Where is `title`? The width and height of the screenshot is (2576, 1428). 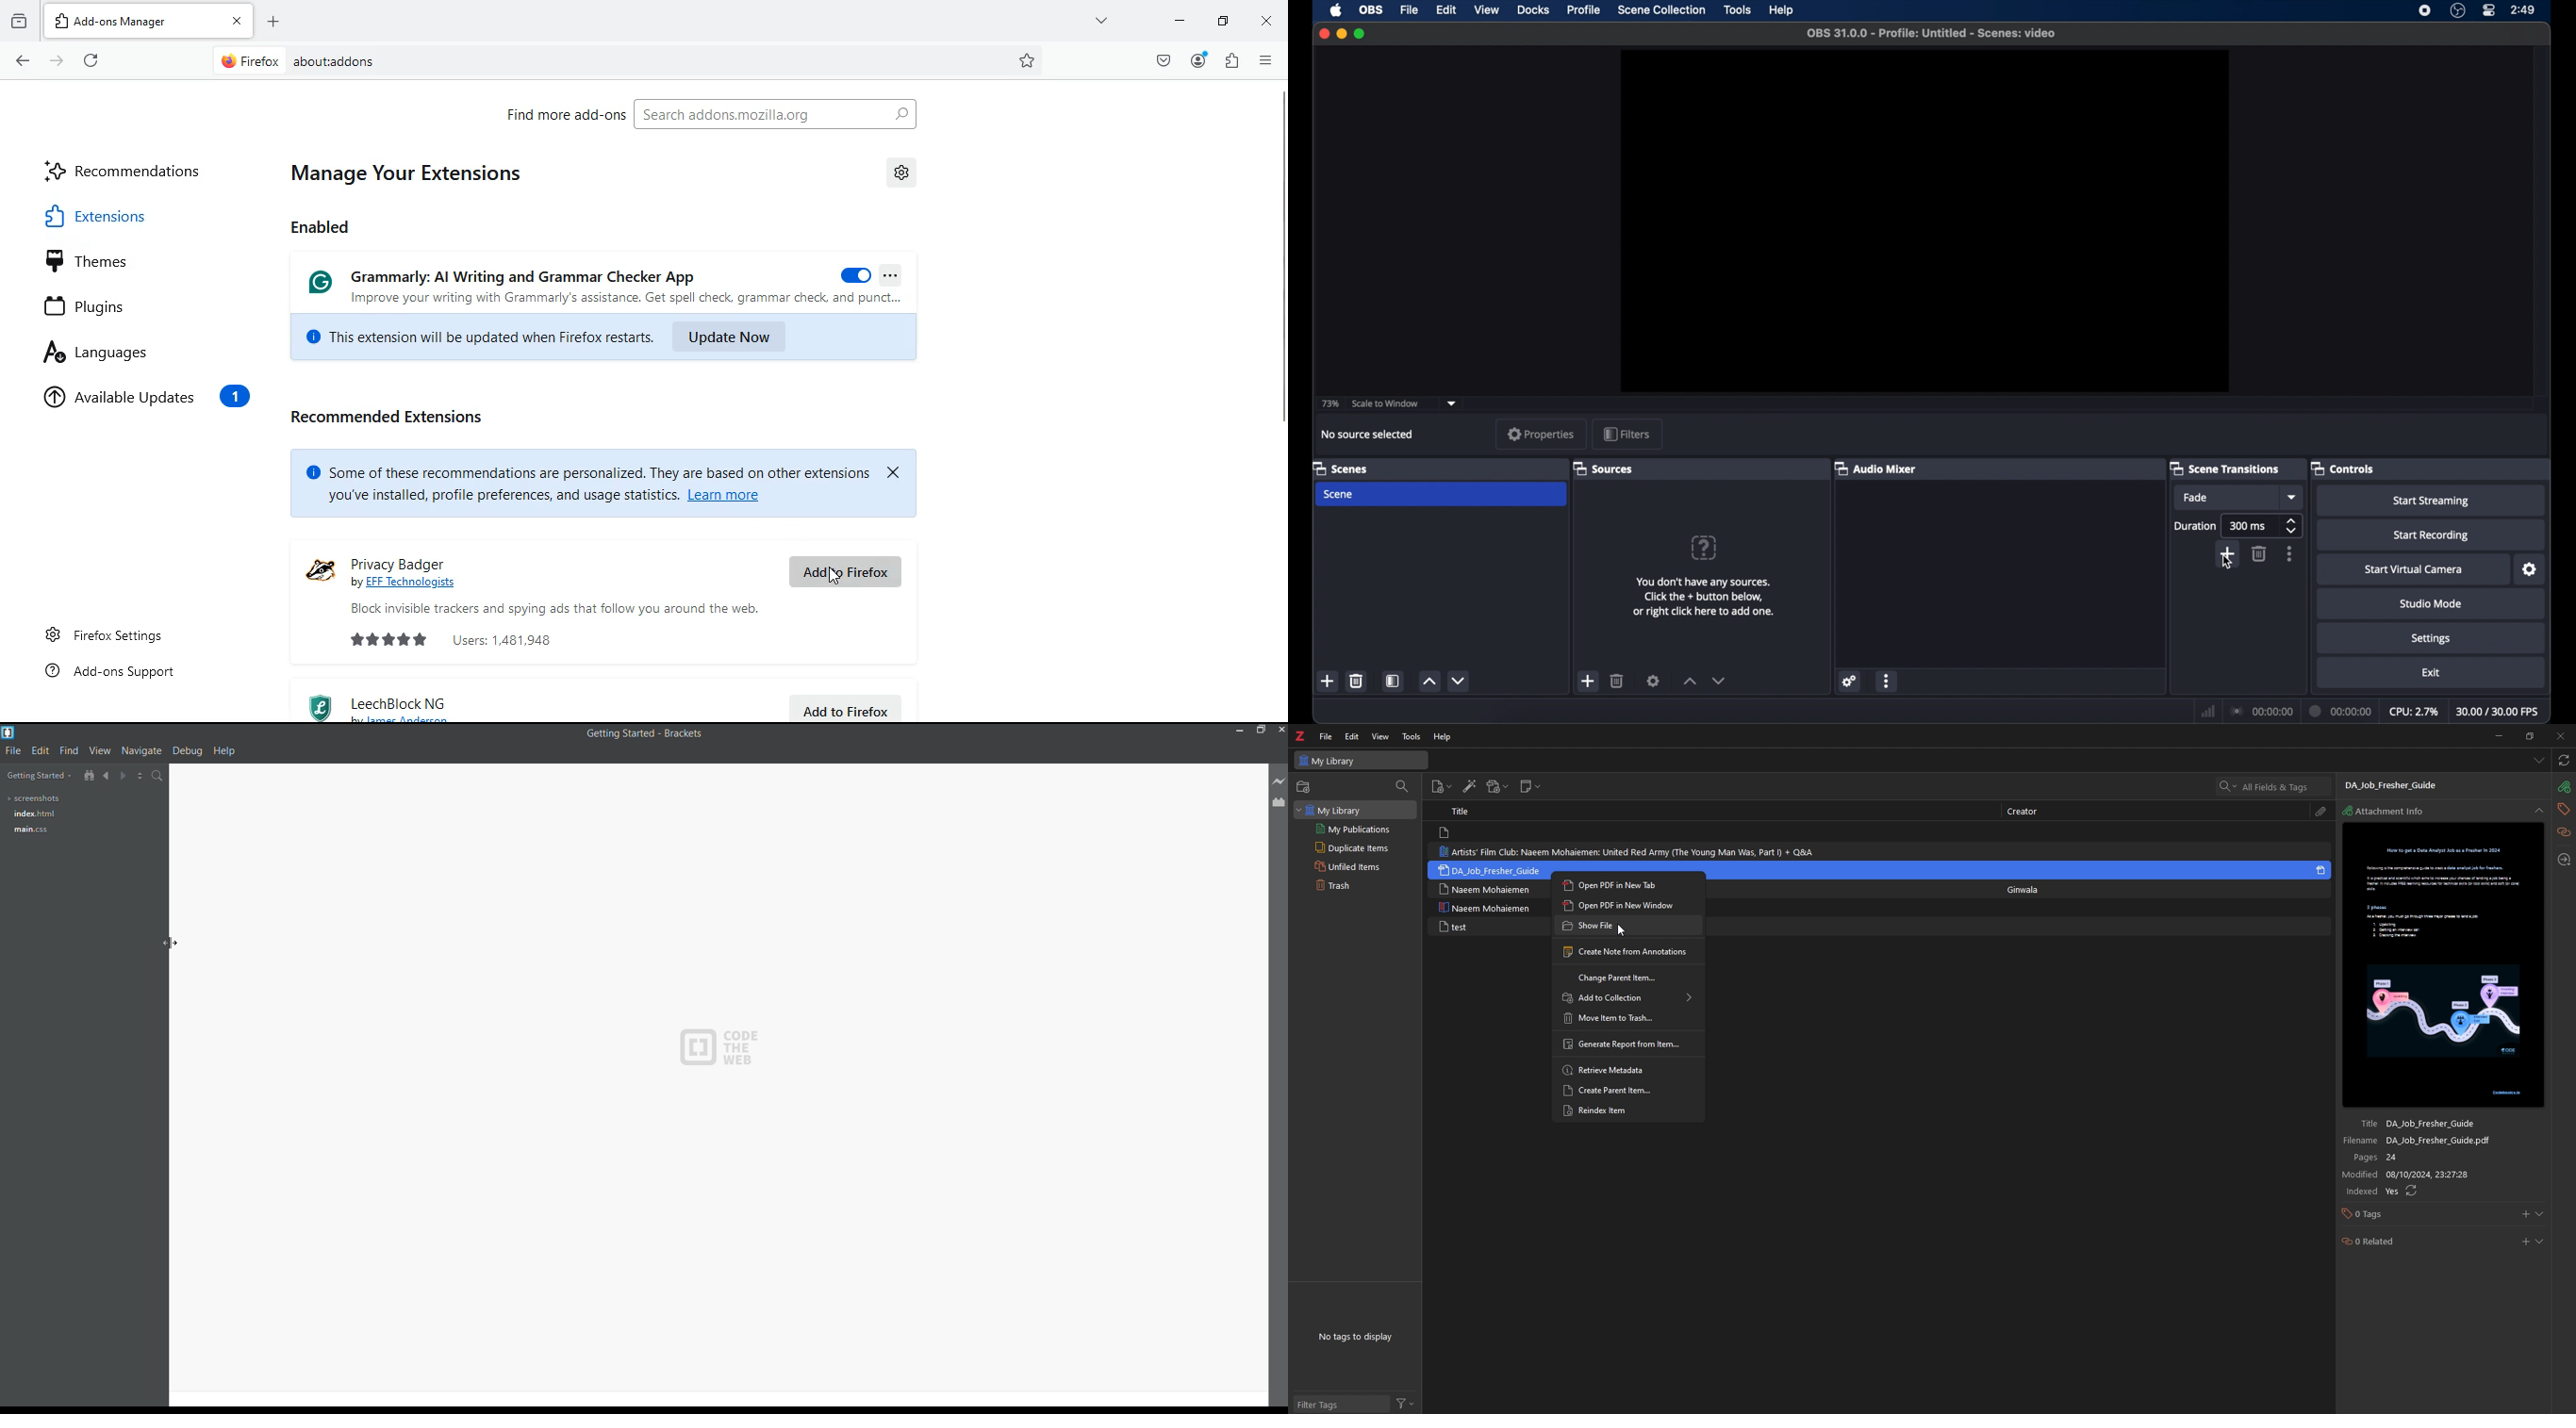 title is located at coordinates (1462, 811).